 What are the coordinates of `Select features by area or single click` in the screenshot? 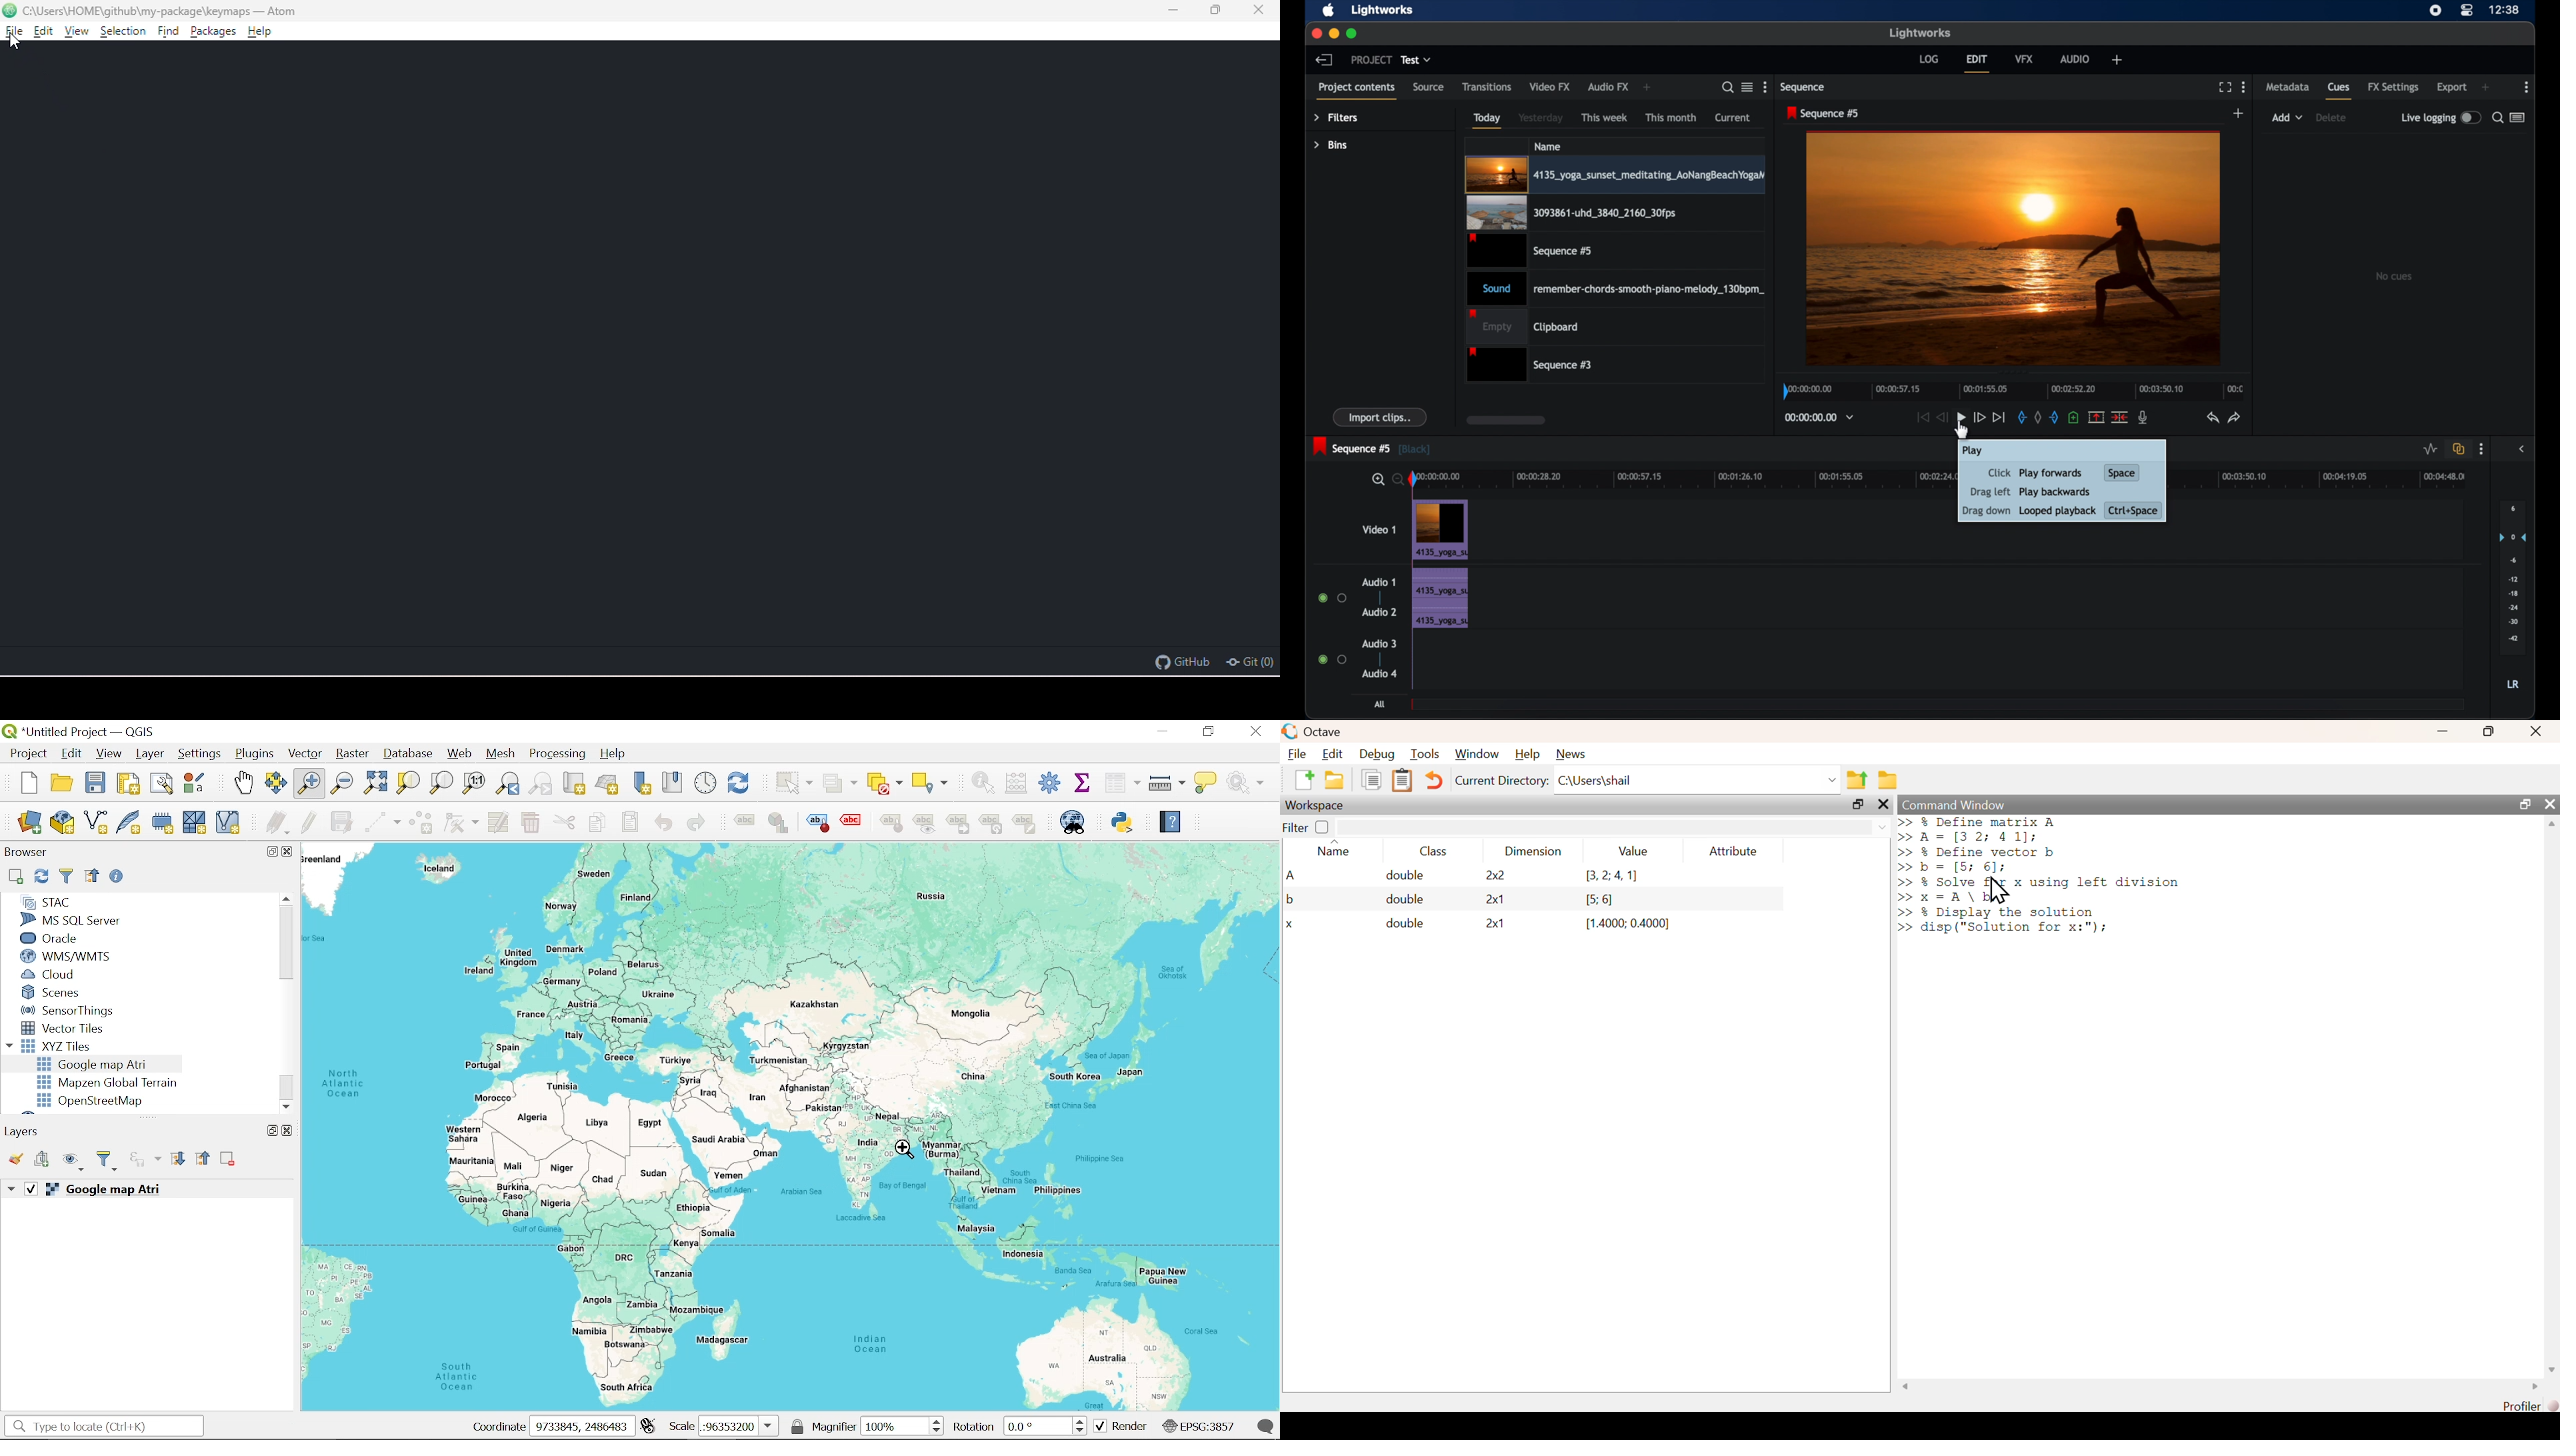 It's located at (791, 782).